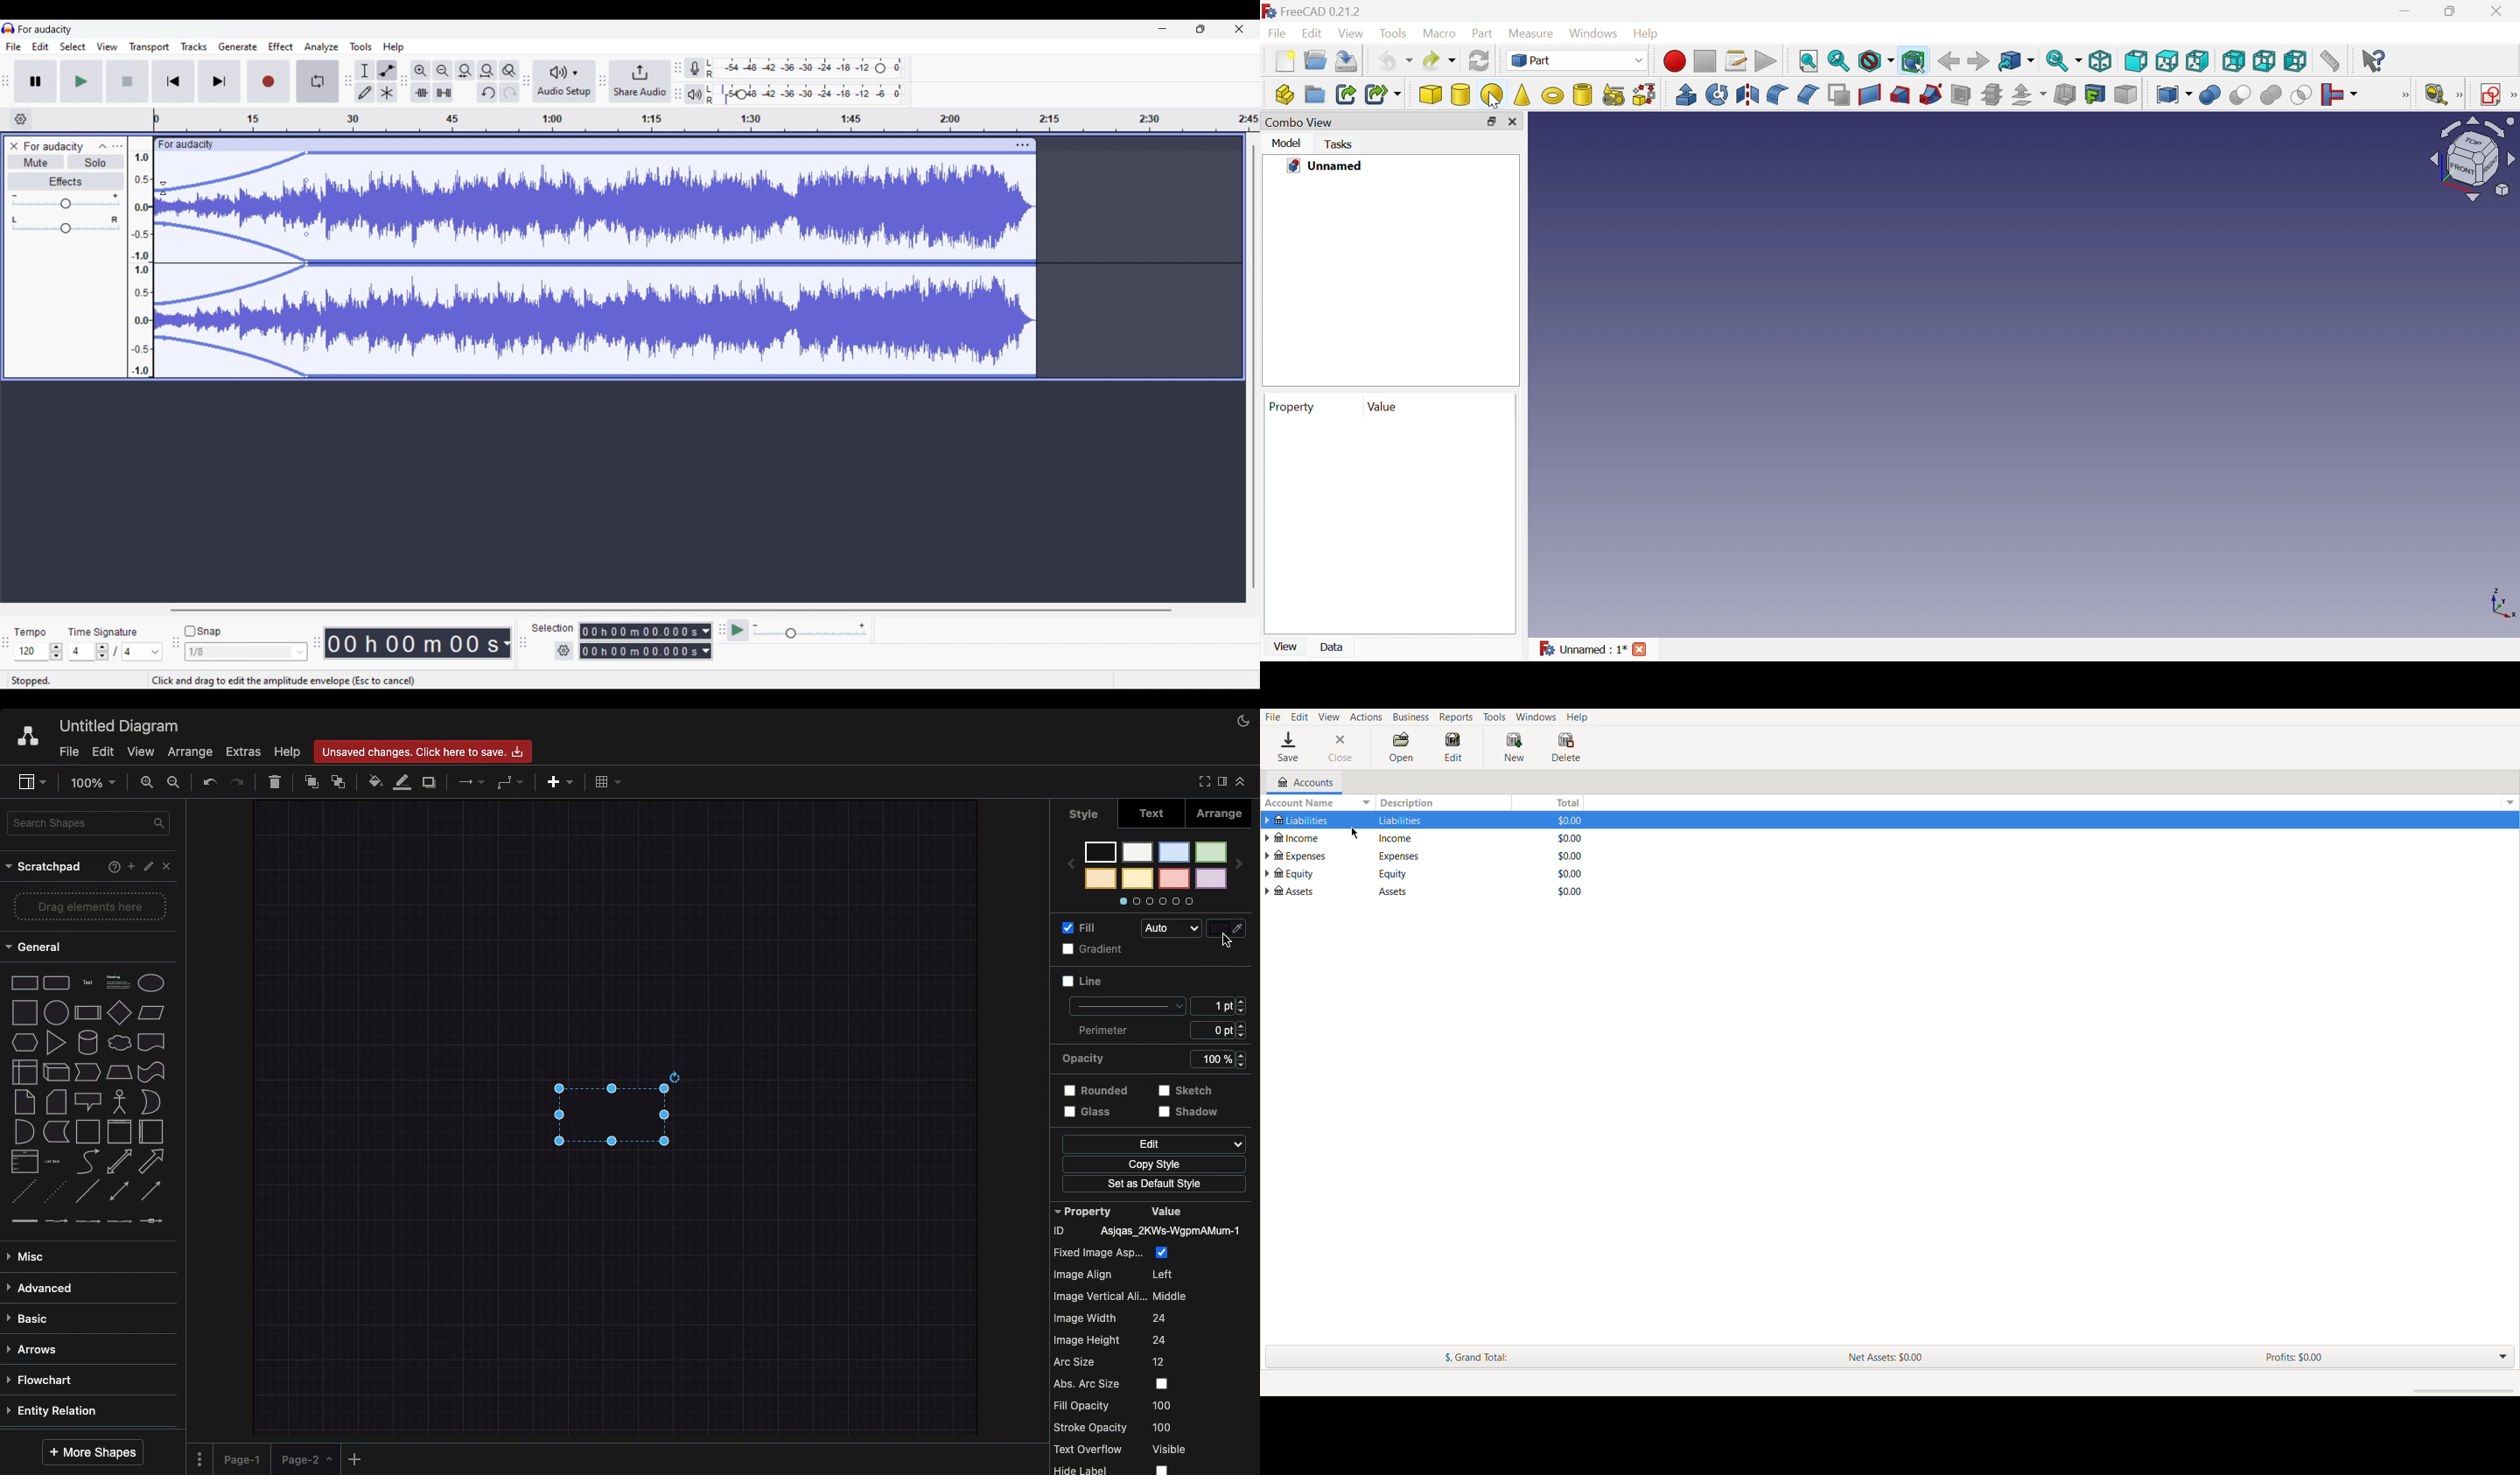 Image resolution: width=2520 pixels, height=1484 pixels. I want to click on directional connector, so click(153, 1192).